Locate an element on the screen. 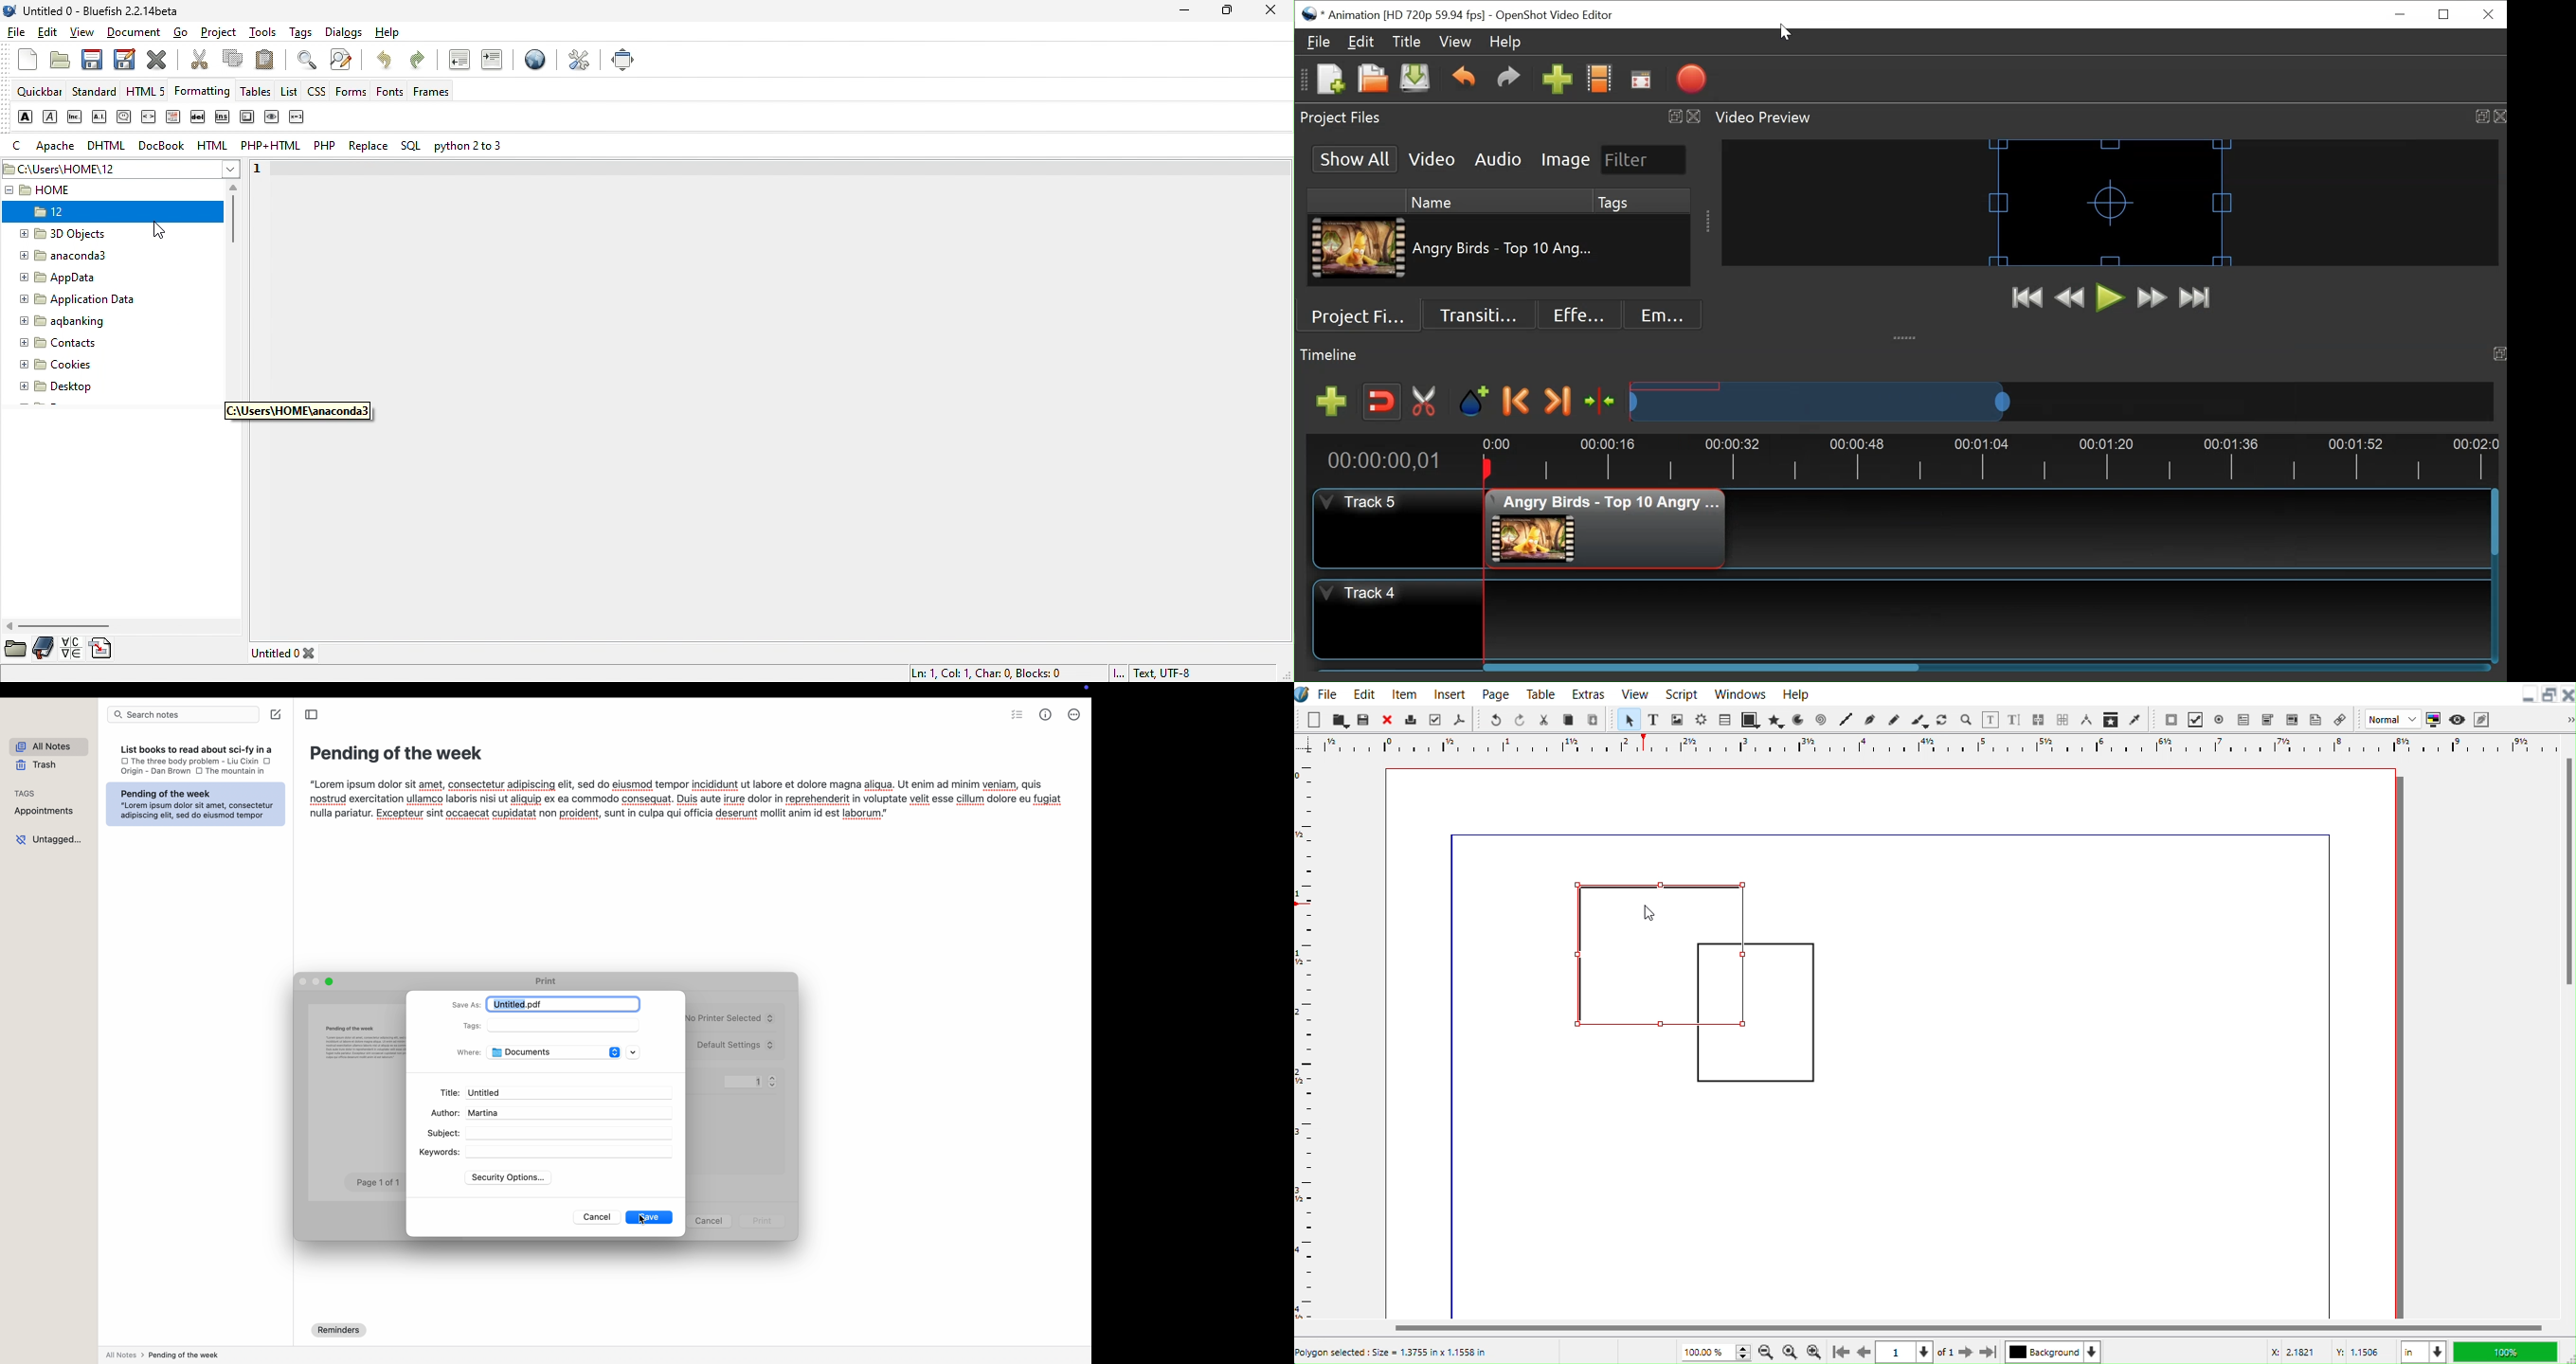 This screenshot has height=1372, width=2576. Cursor on 12 is located at coordinates (163, 231).